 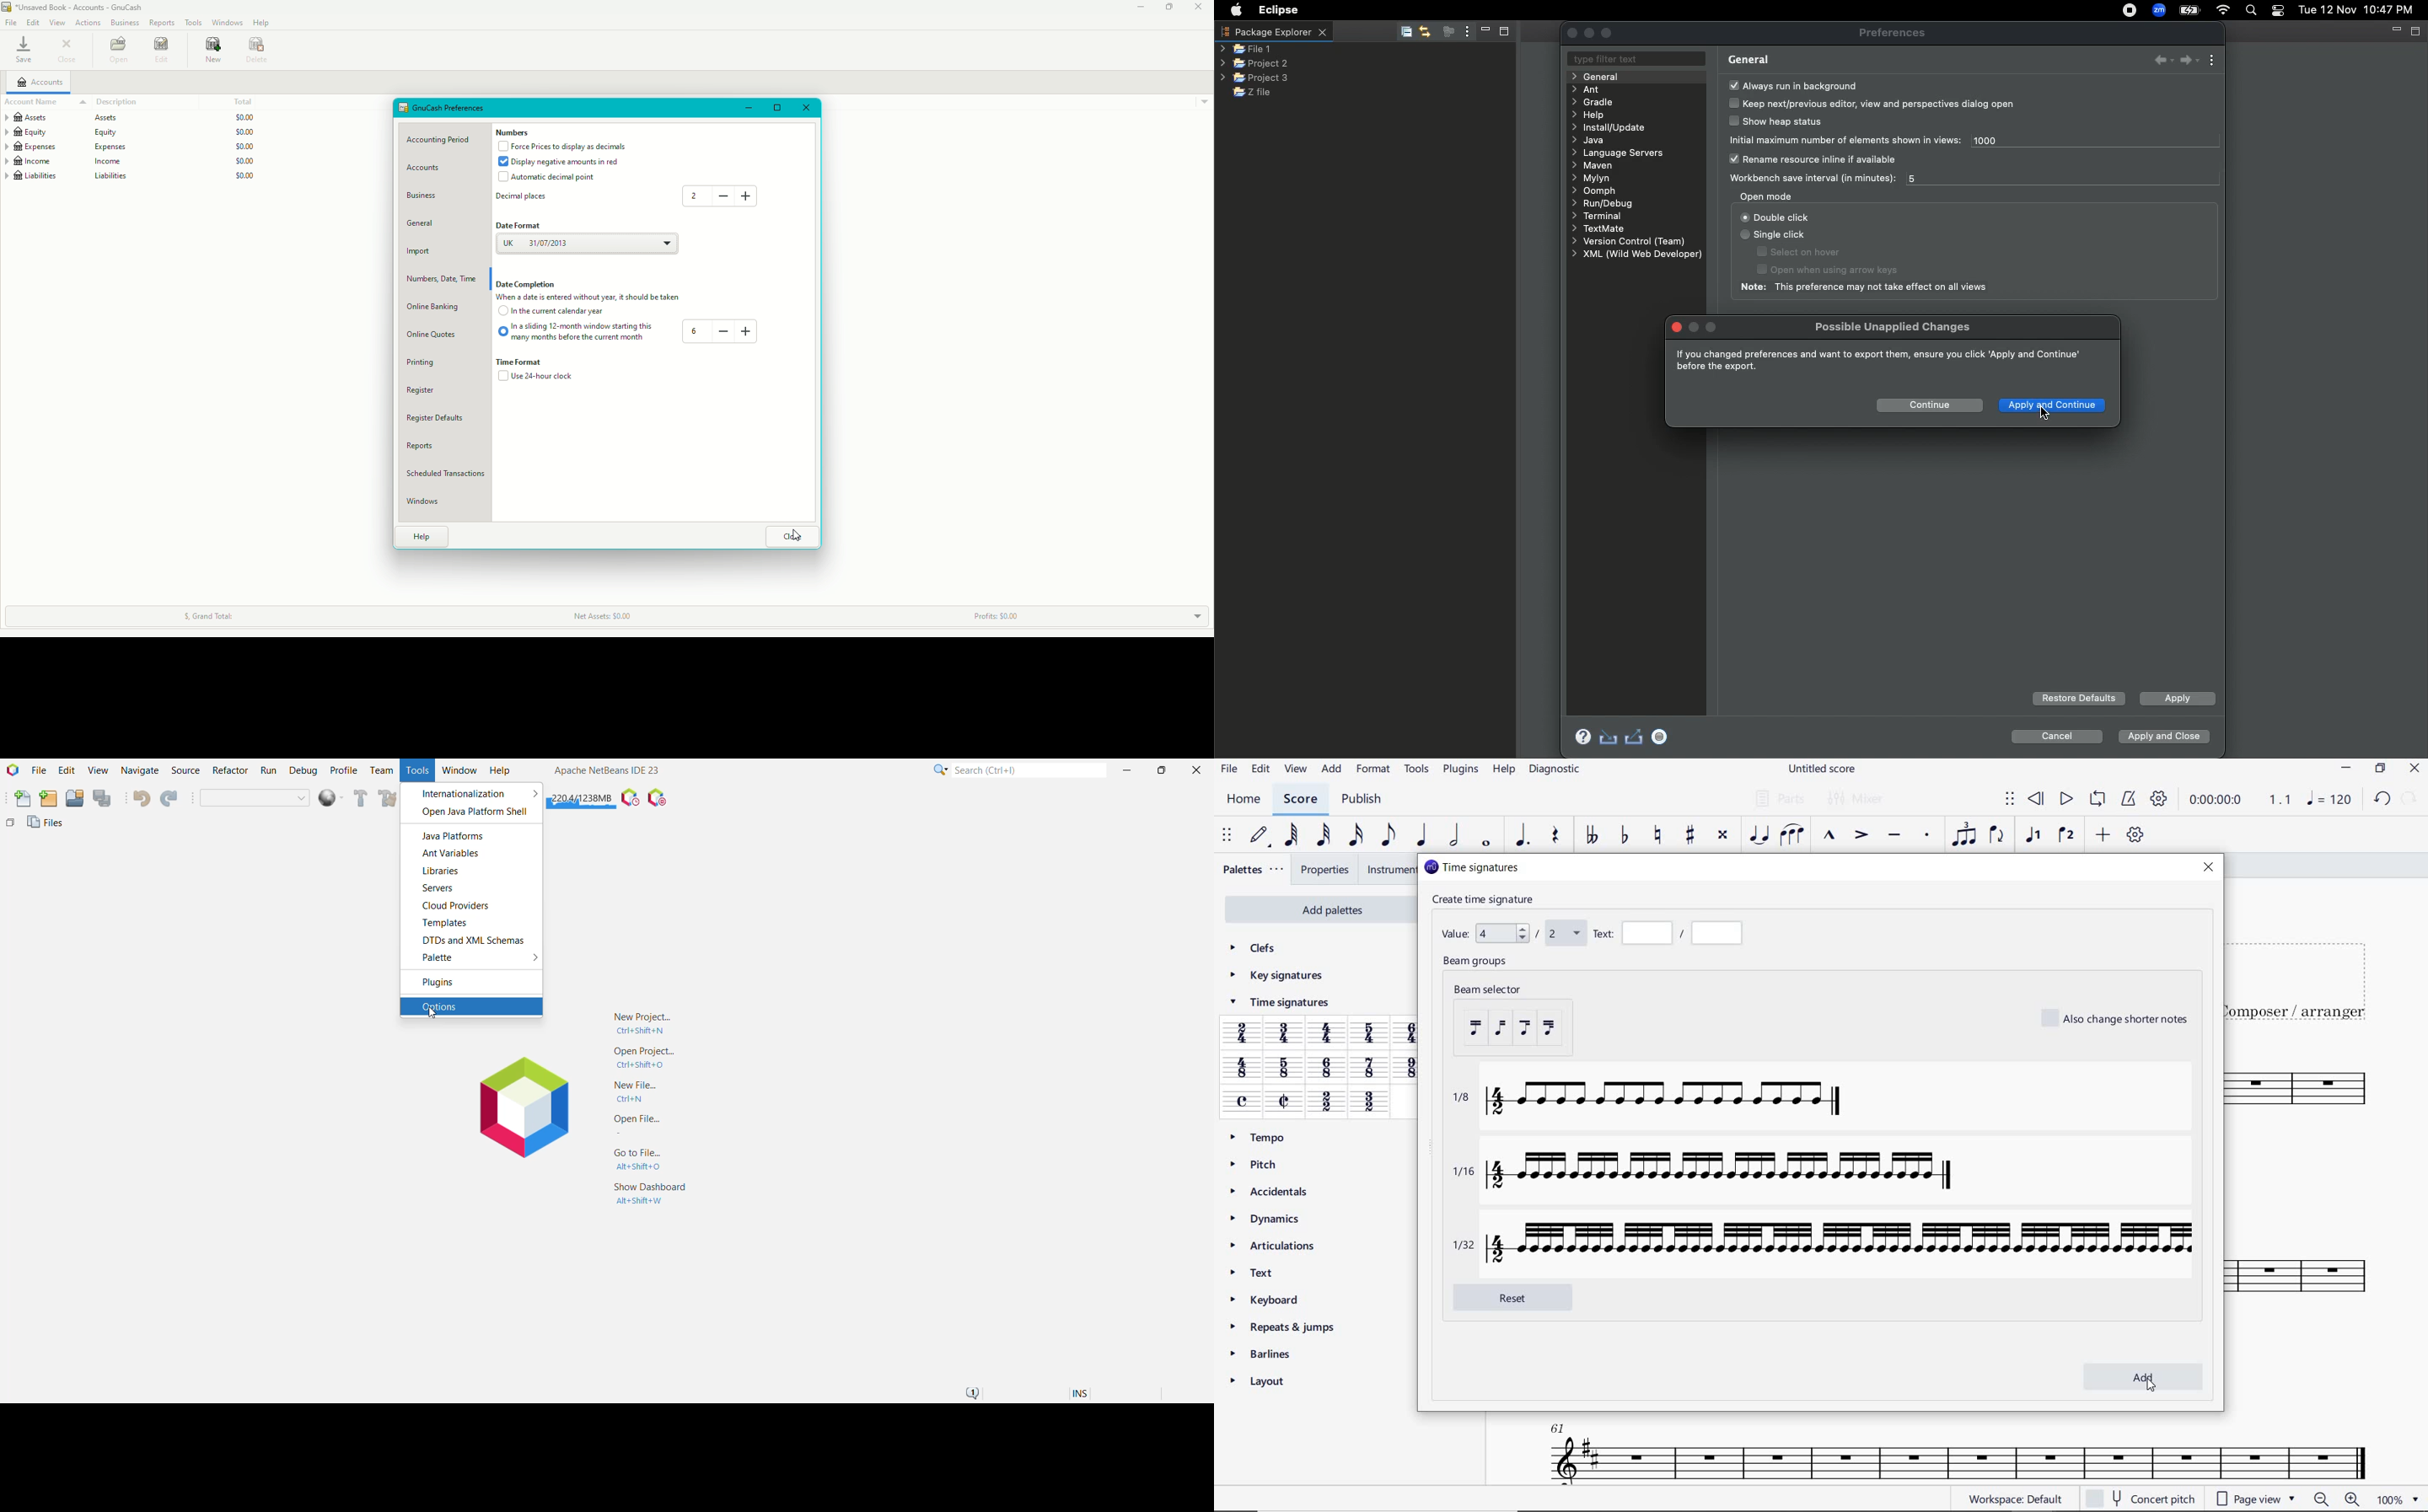 I want to click on Reports, so click(x=162, y=23).